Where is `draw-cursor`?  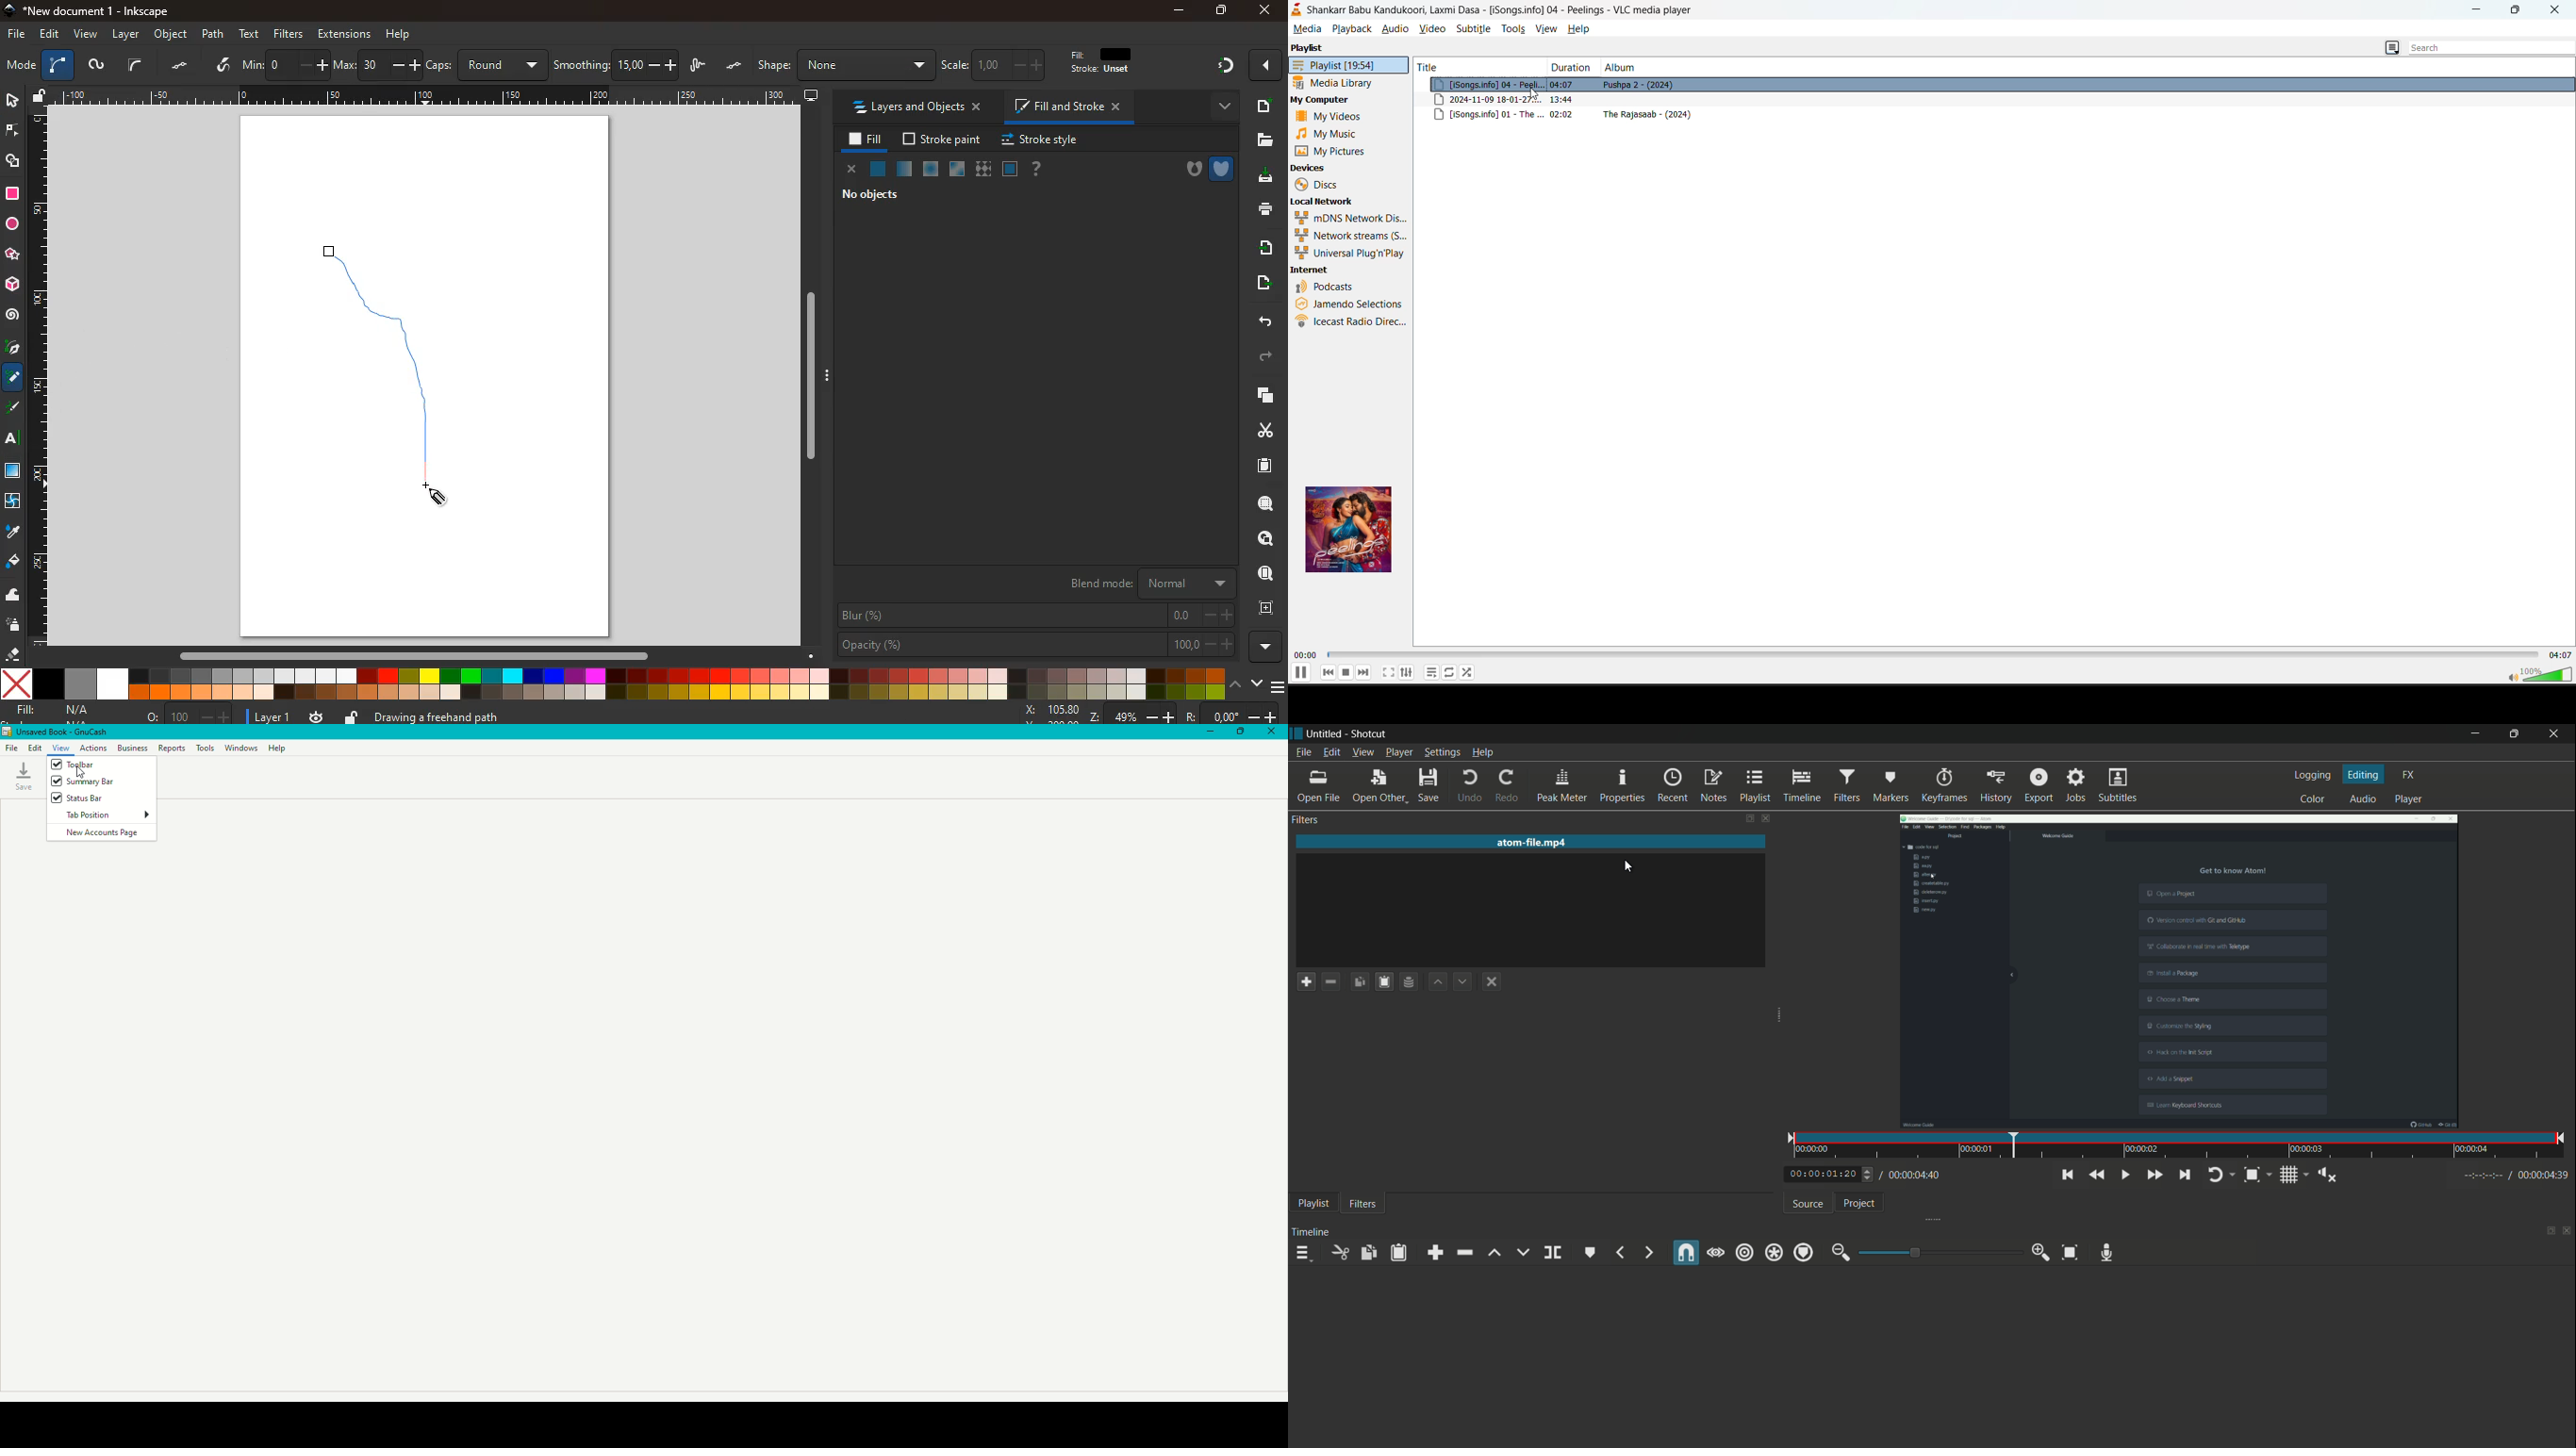
draw-cursor is located at coordinates (438, 494).